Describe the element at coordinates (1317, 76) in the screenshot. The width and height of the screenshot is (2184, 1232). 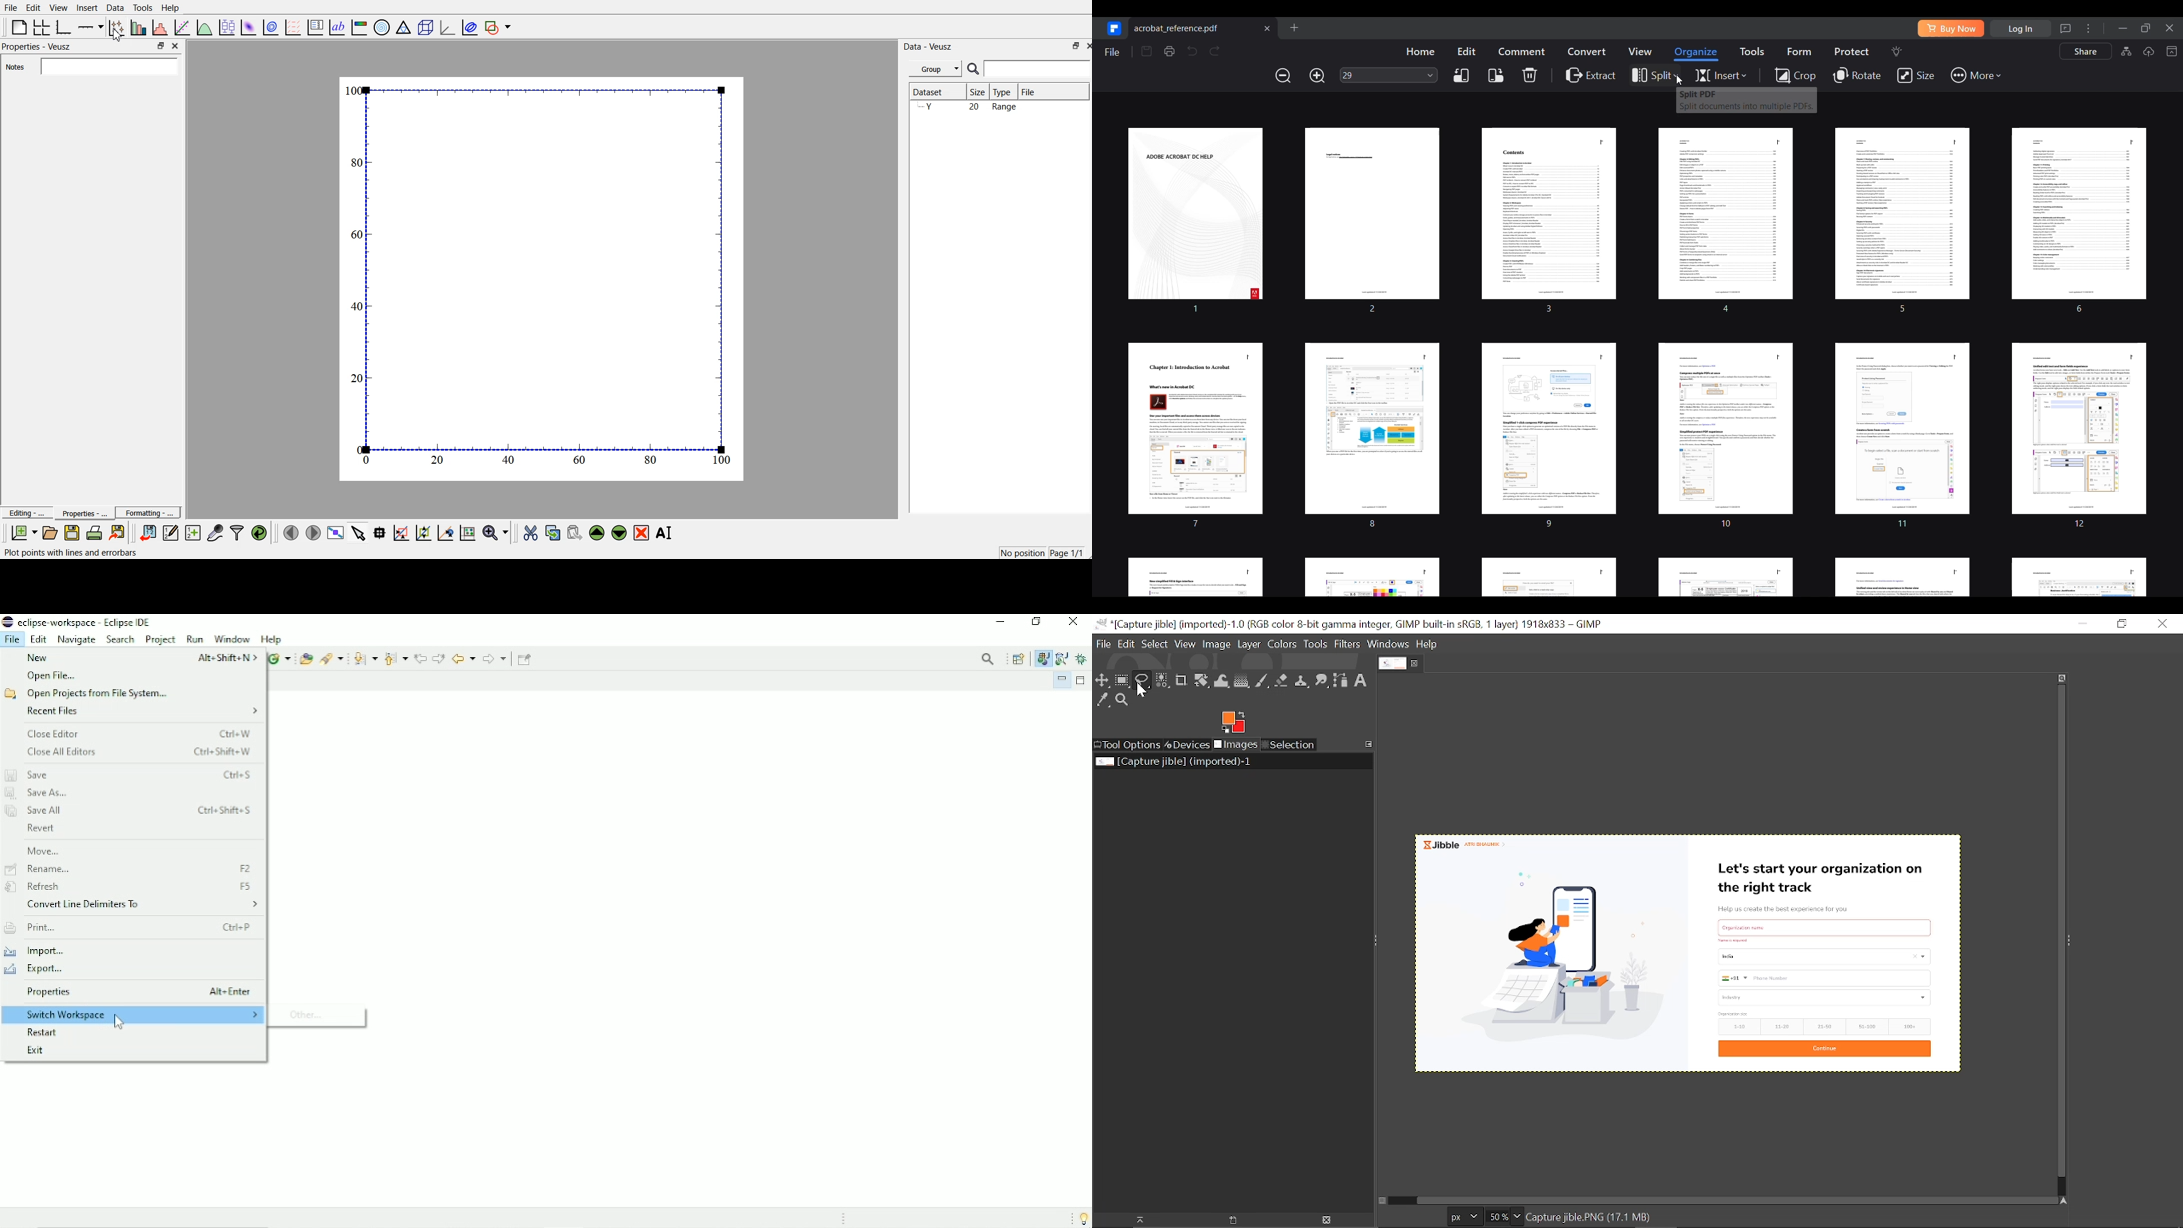
I see `Zoom in` at that location.